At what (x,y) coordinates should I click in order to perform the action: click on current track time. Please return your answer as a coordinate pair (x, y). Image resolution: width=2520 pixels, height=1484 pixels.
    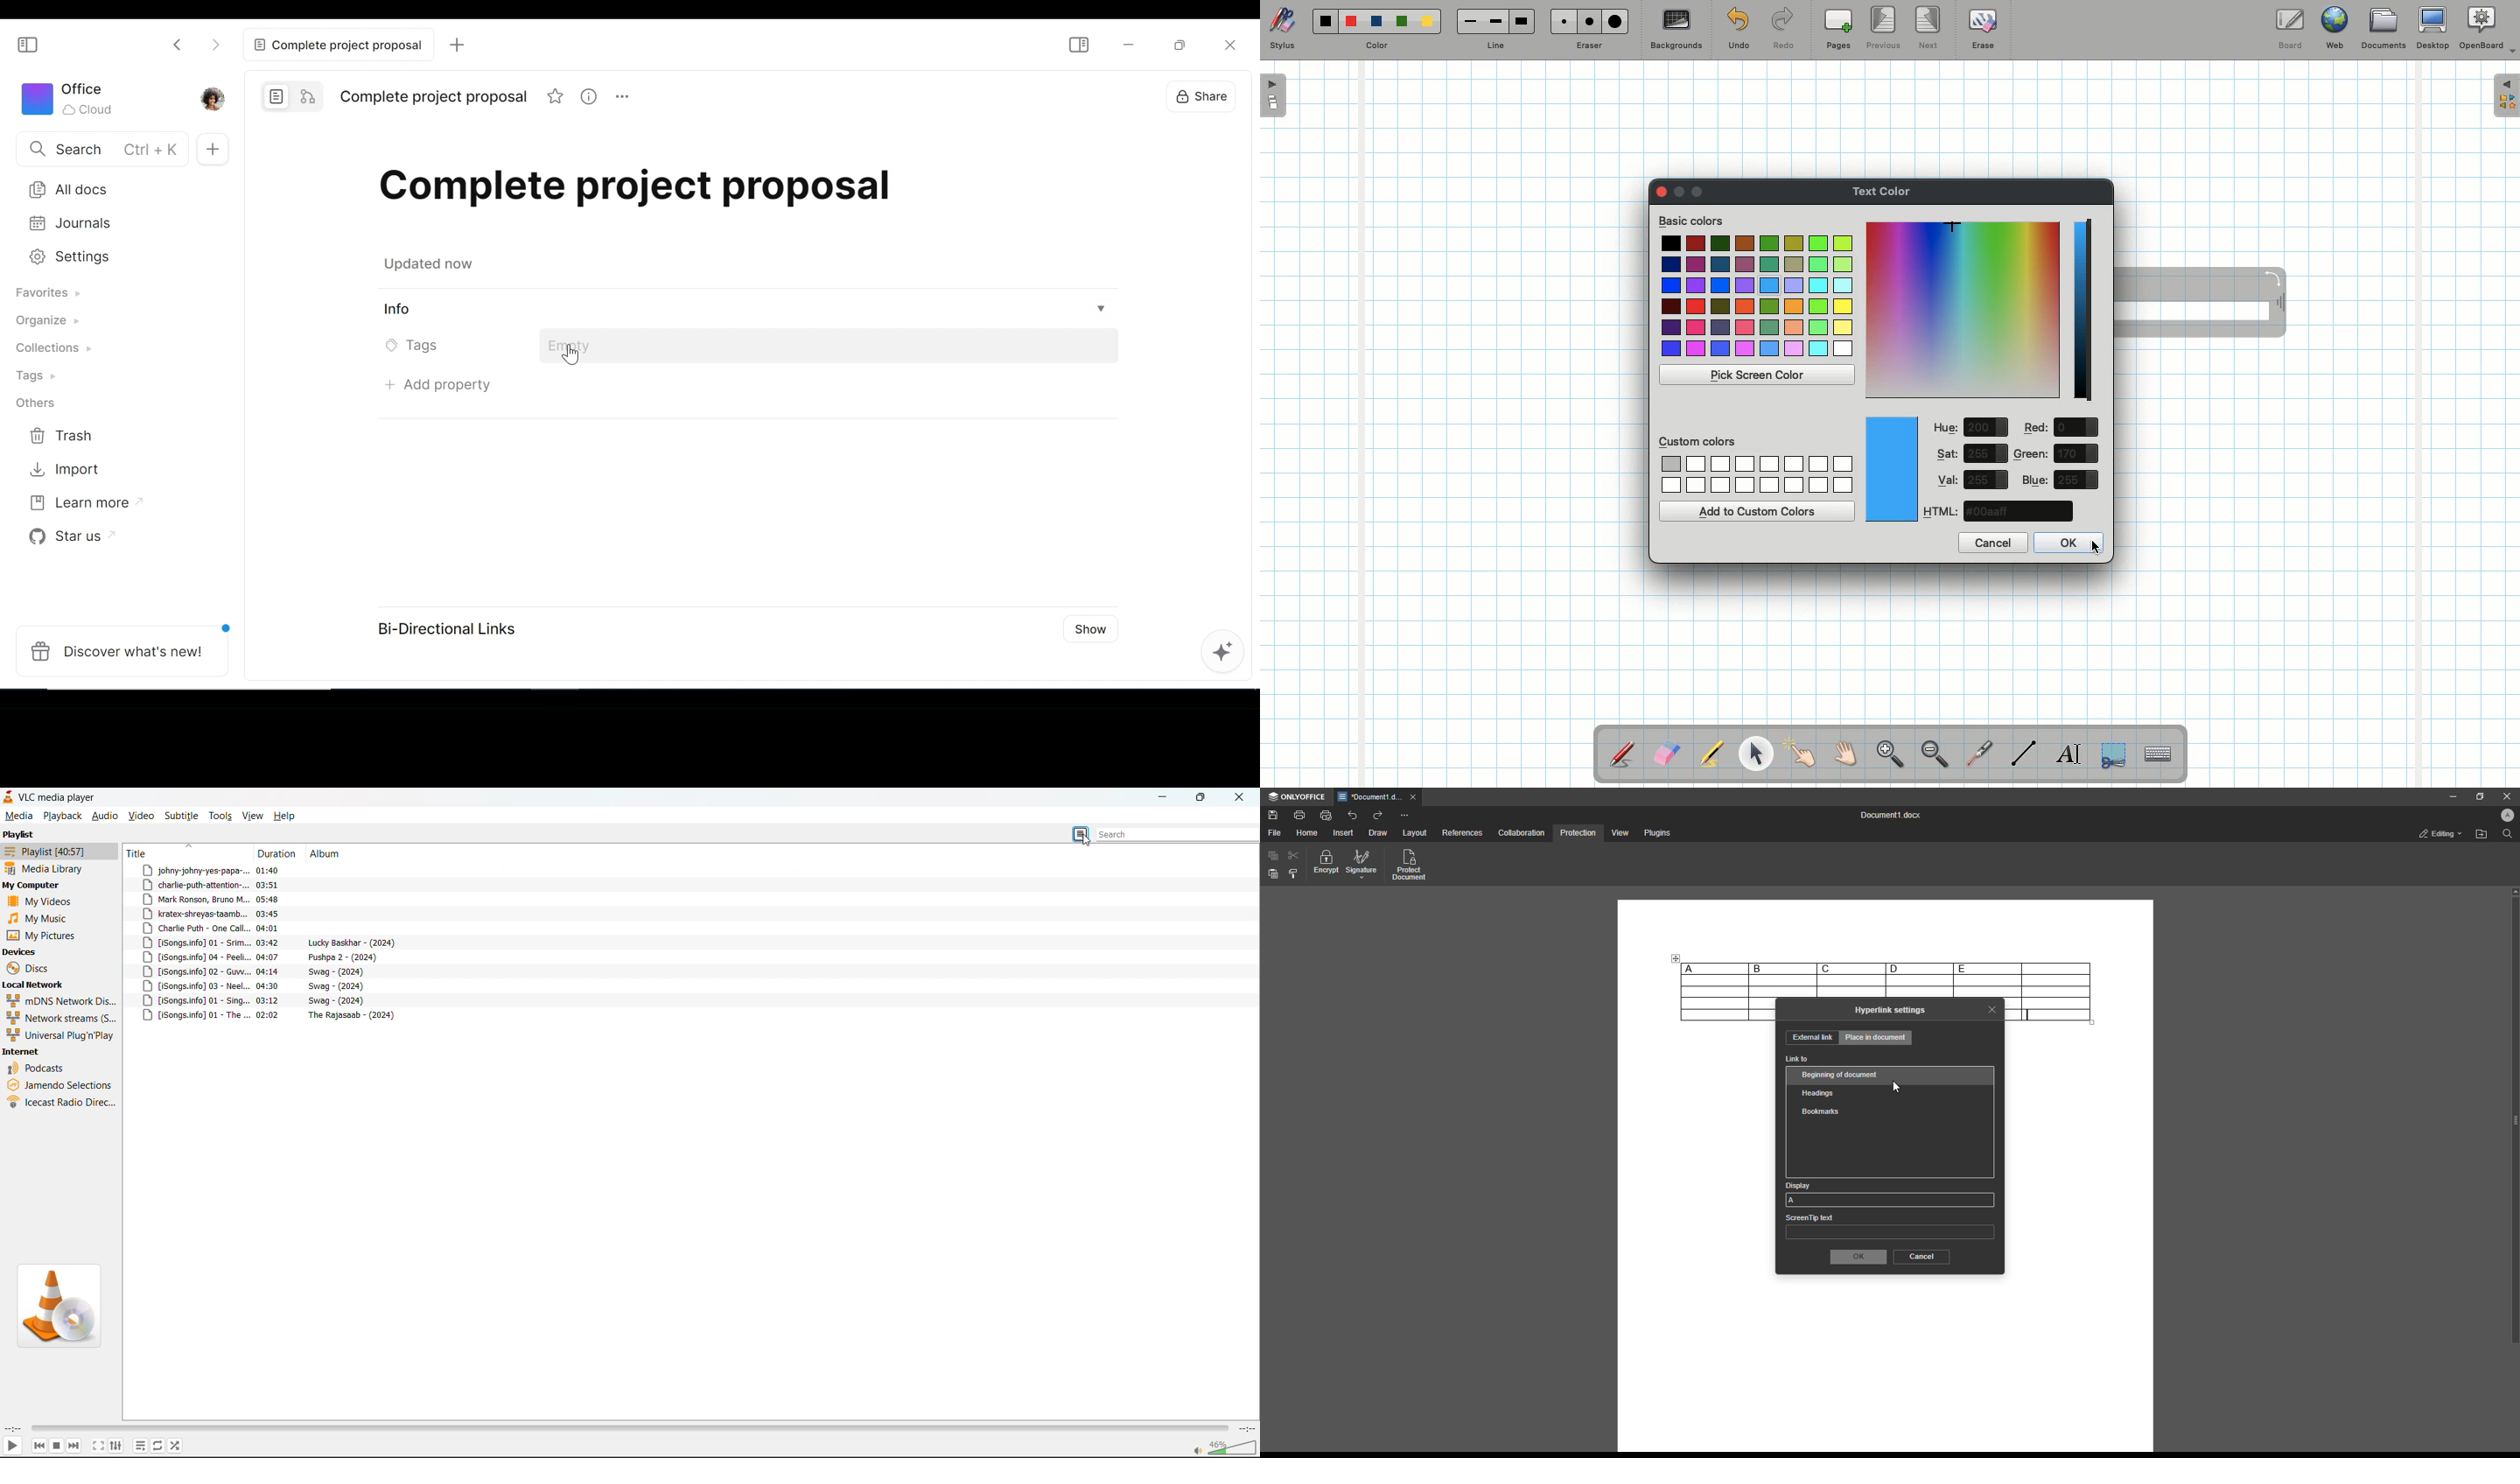
    Looking at the image, I should click on (12, 1429).